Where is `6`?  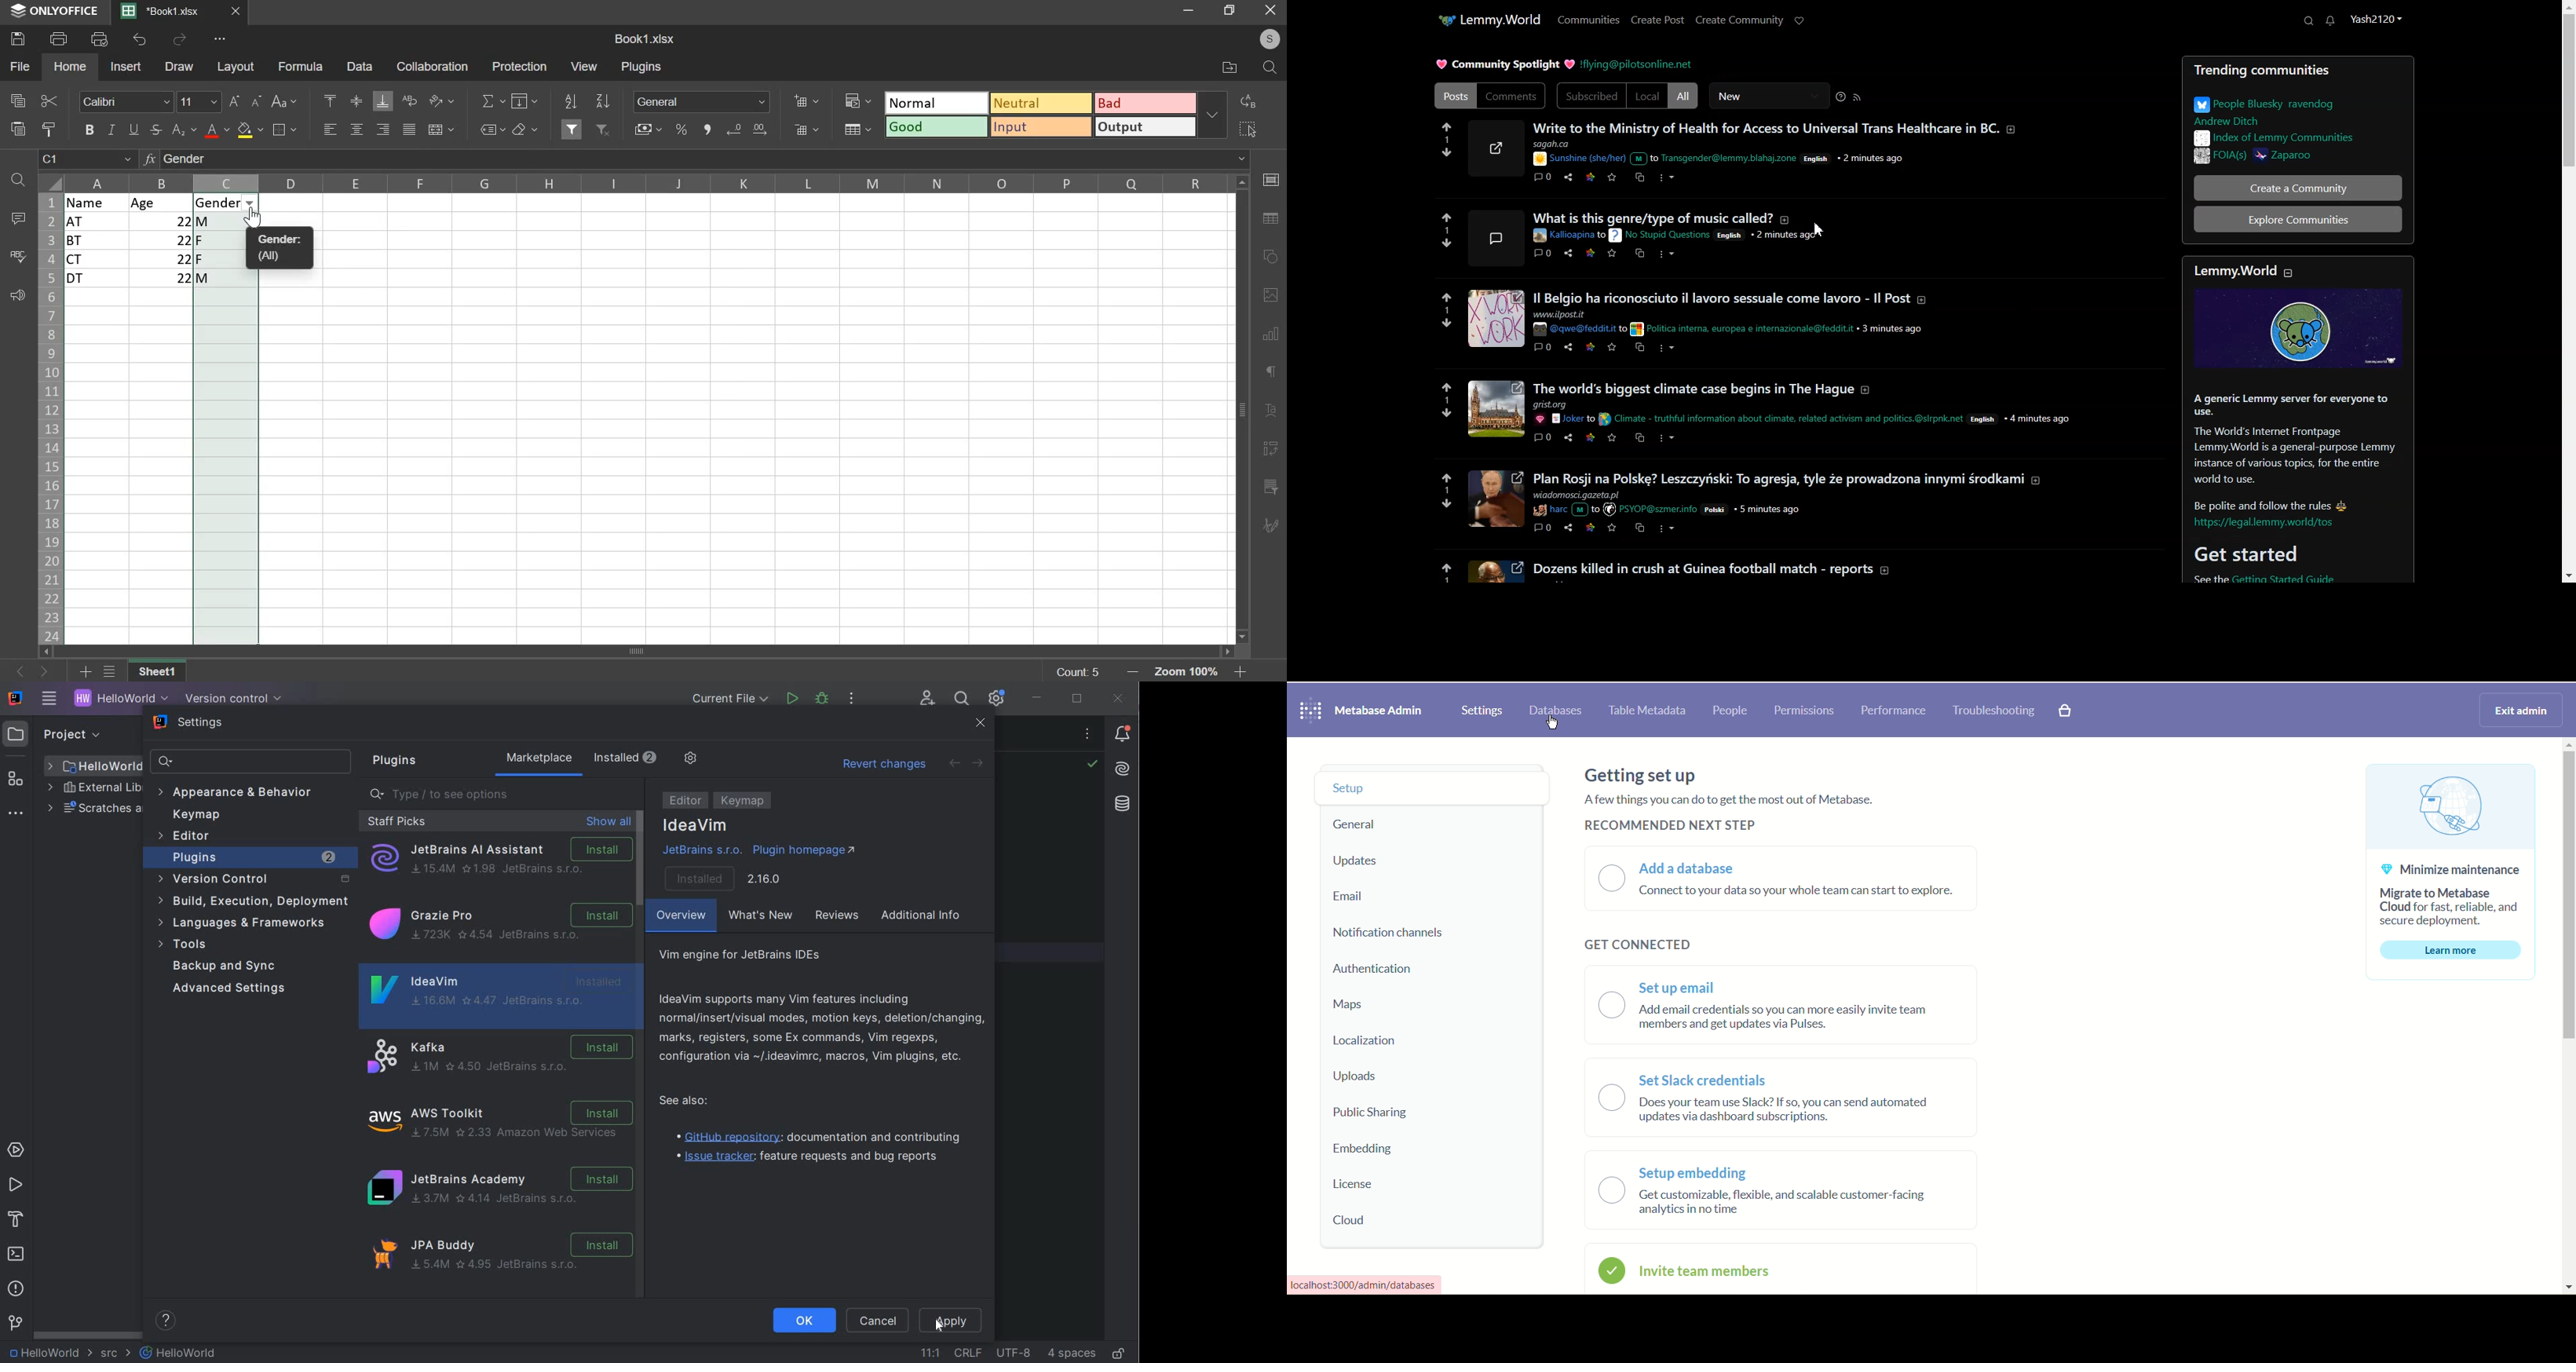 6 is located at coordinates (1443, 140).